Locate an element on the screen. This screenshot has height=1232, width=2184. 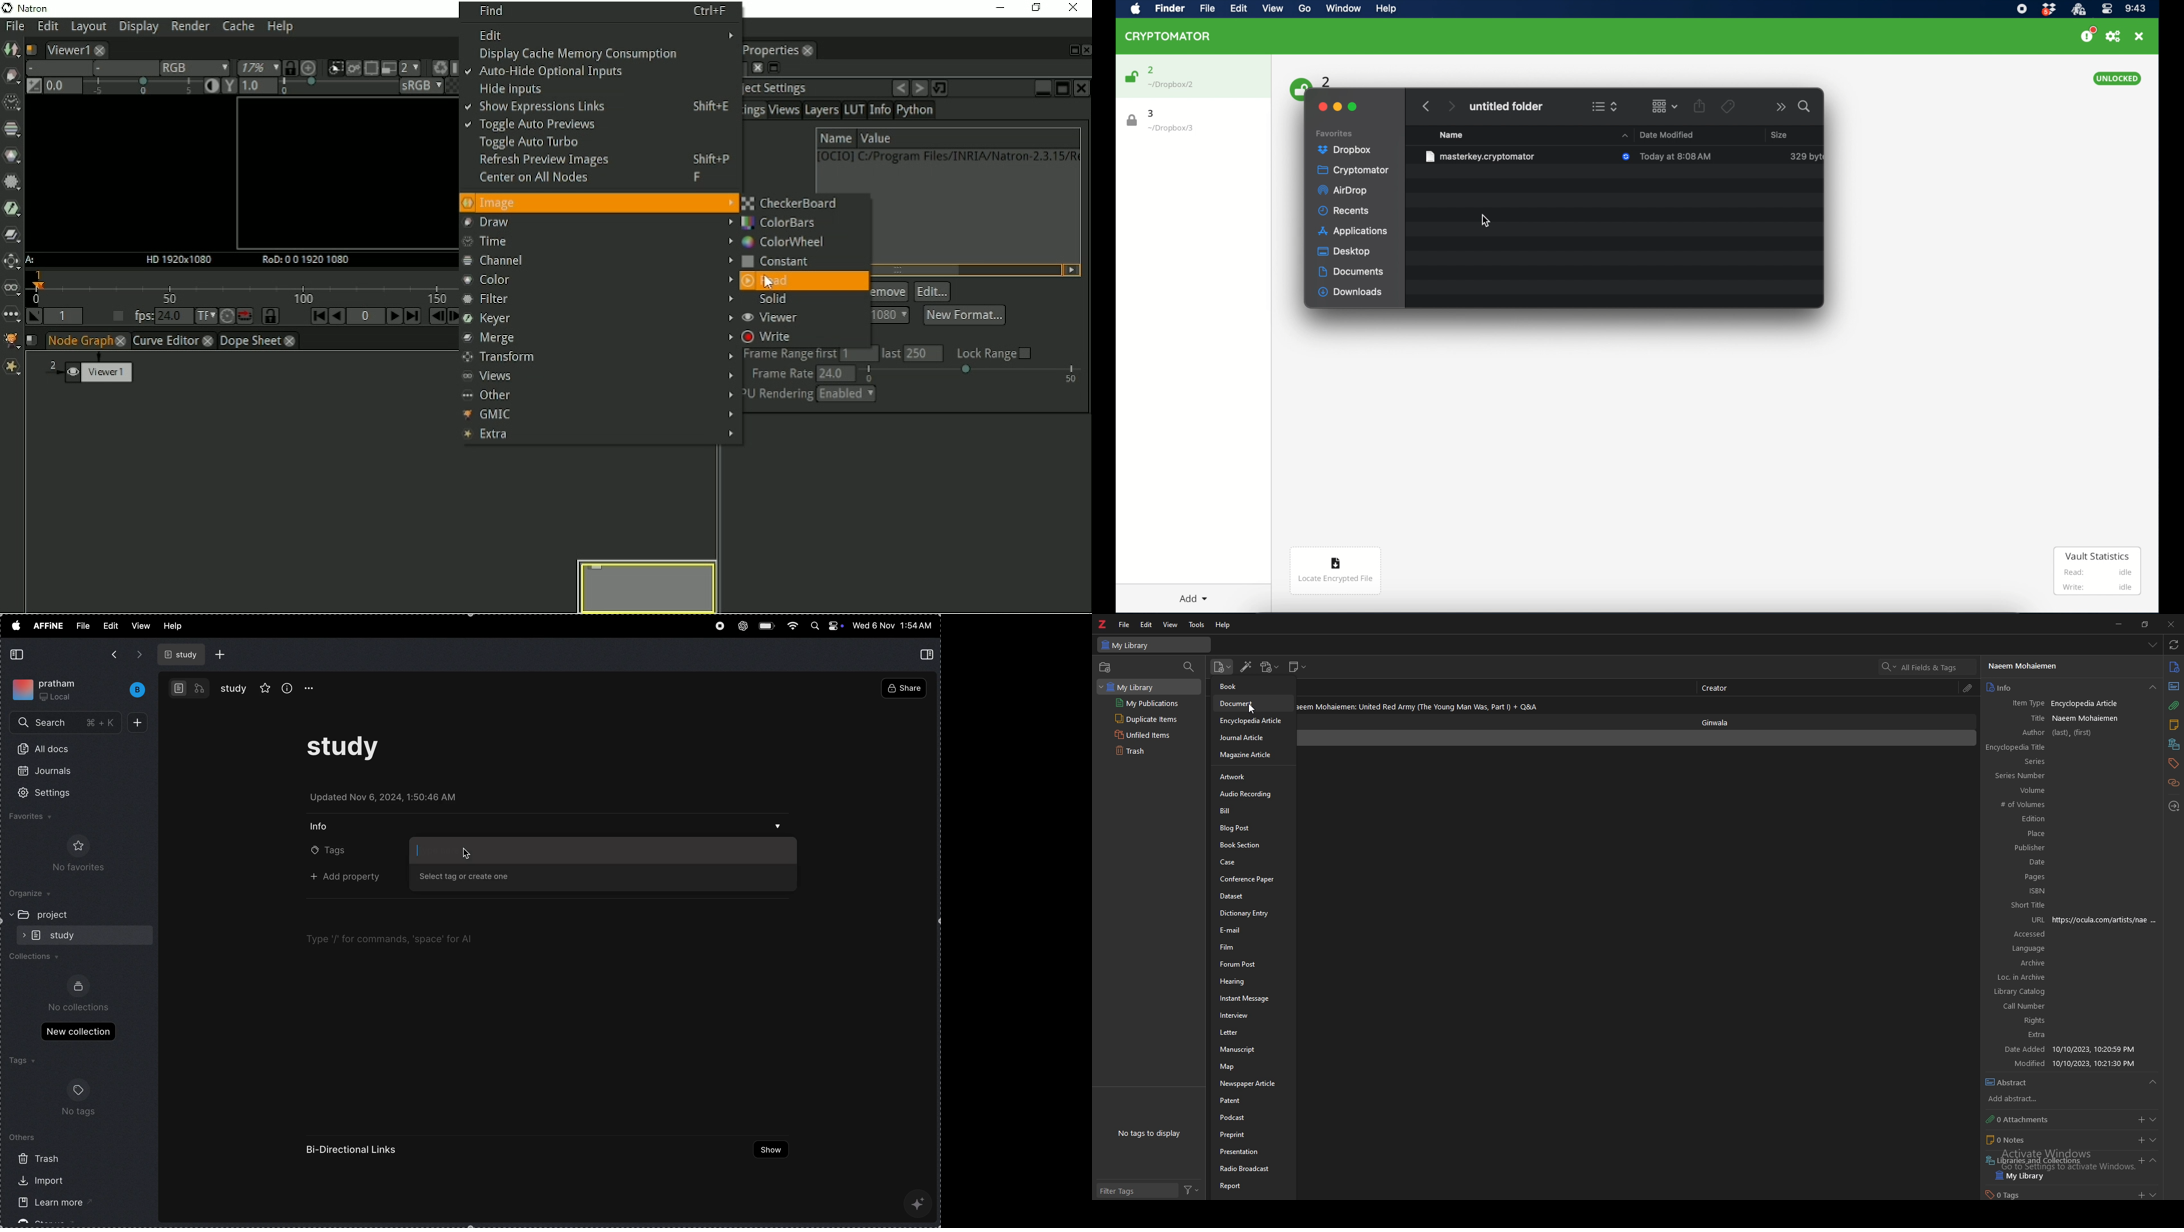
publisher is located at coordinates (2015, 849).